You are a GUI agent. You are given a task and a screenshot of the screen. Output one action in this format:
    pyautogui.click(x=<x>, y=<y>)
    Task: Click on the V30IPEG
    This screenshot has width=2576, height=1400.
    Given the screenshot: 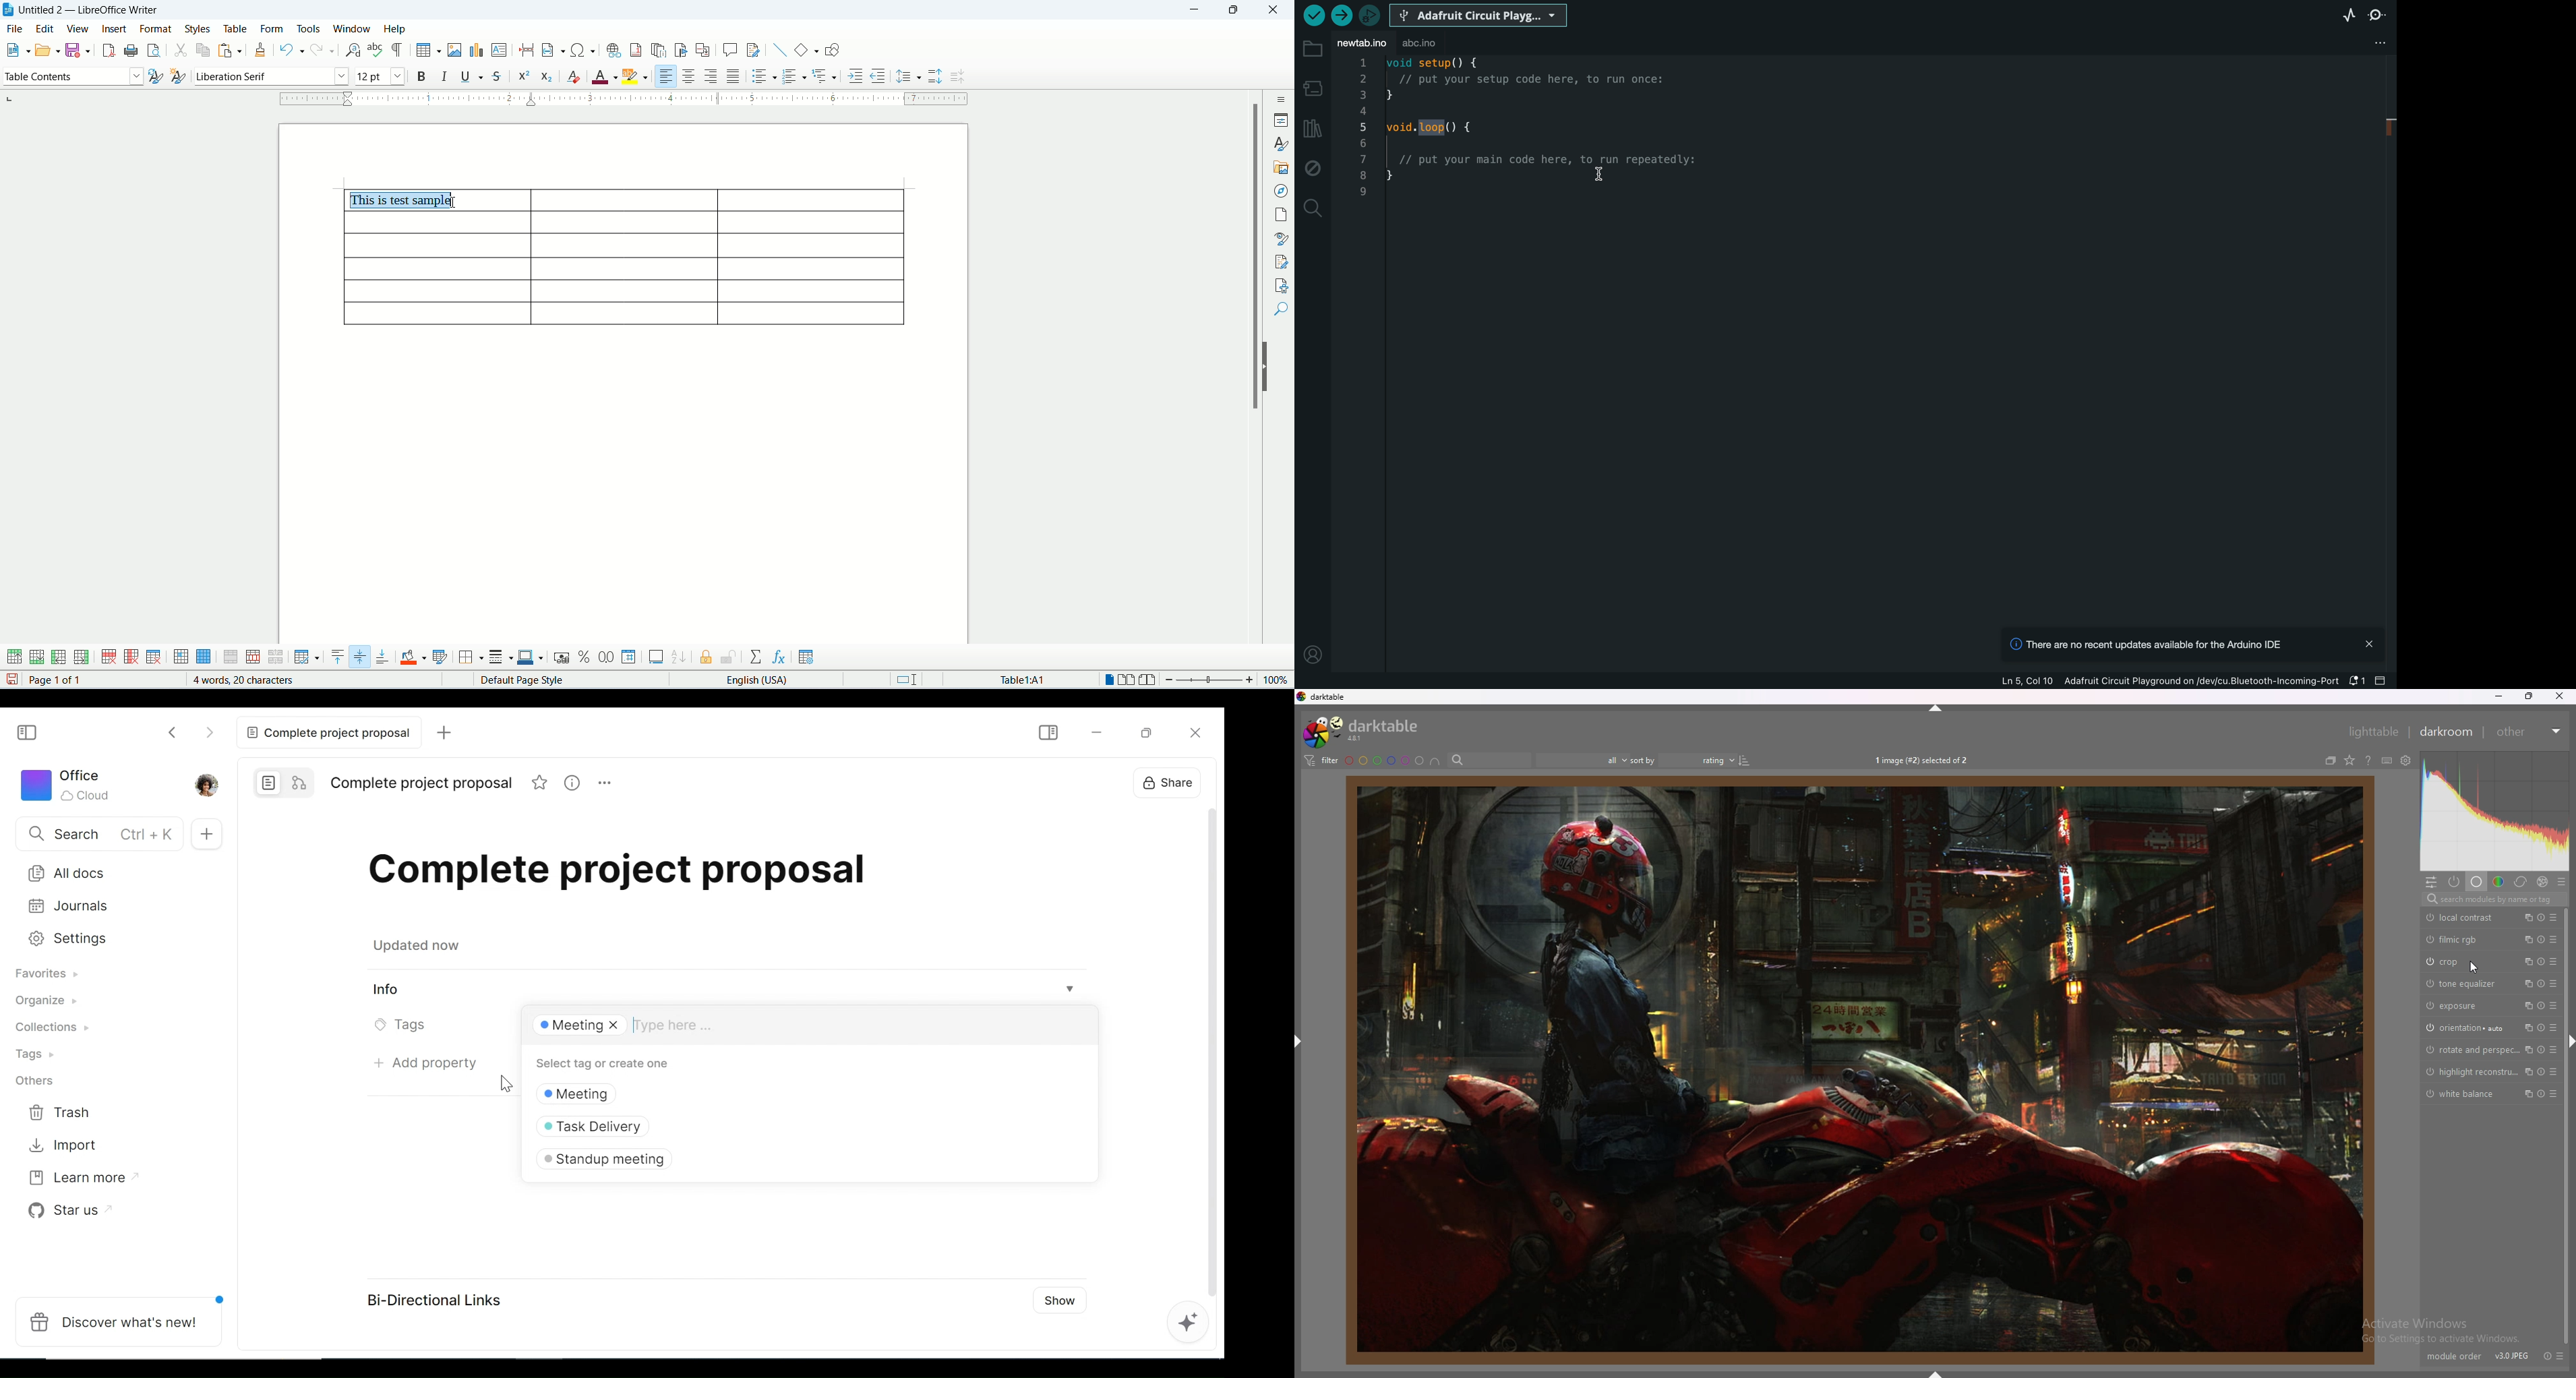 What is the action you would take?
    pyautogui.click(x=2516, y=1353)
    